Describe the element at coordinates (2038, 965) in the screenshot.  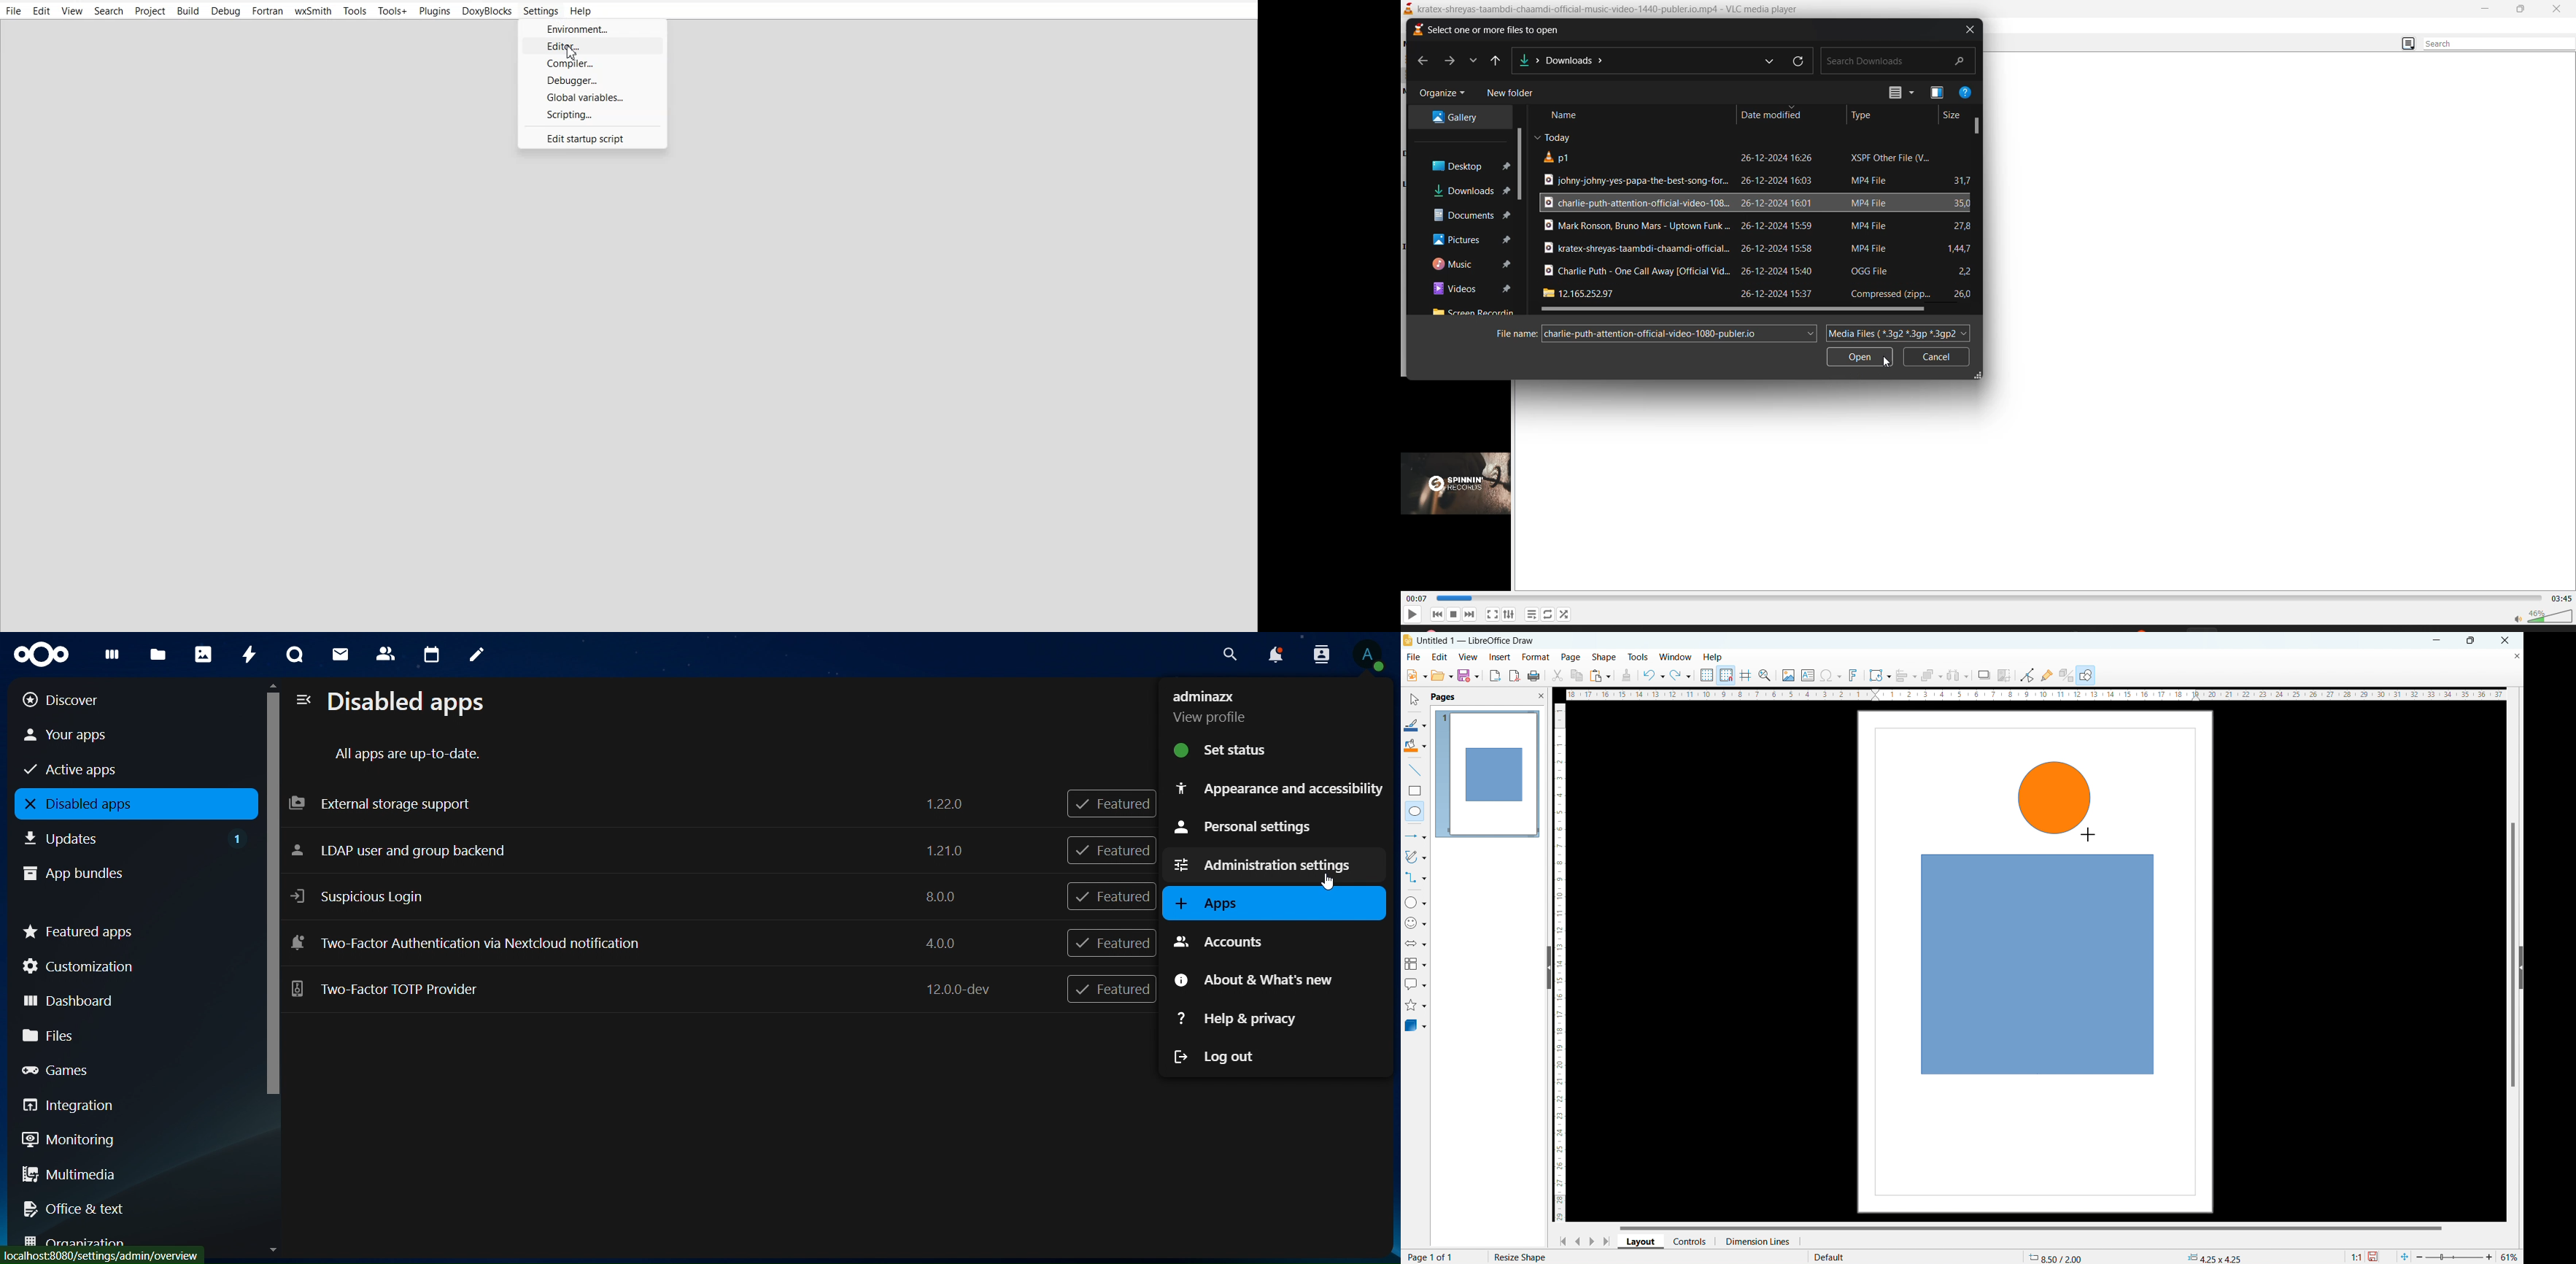
I see `object 1` at that location.